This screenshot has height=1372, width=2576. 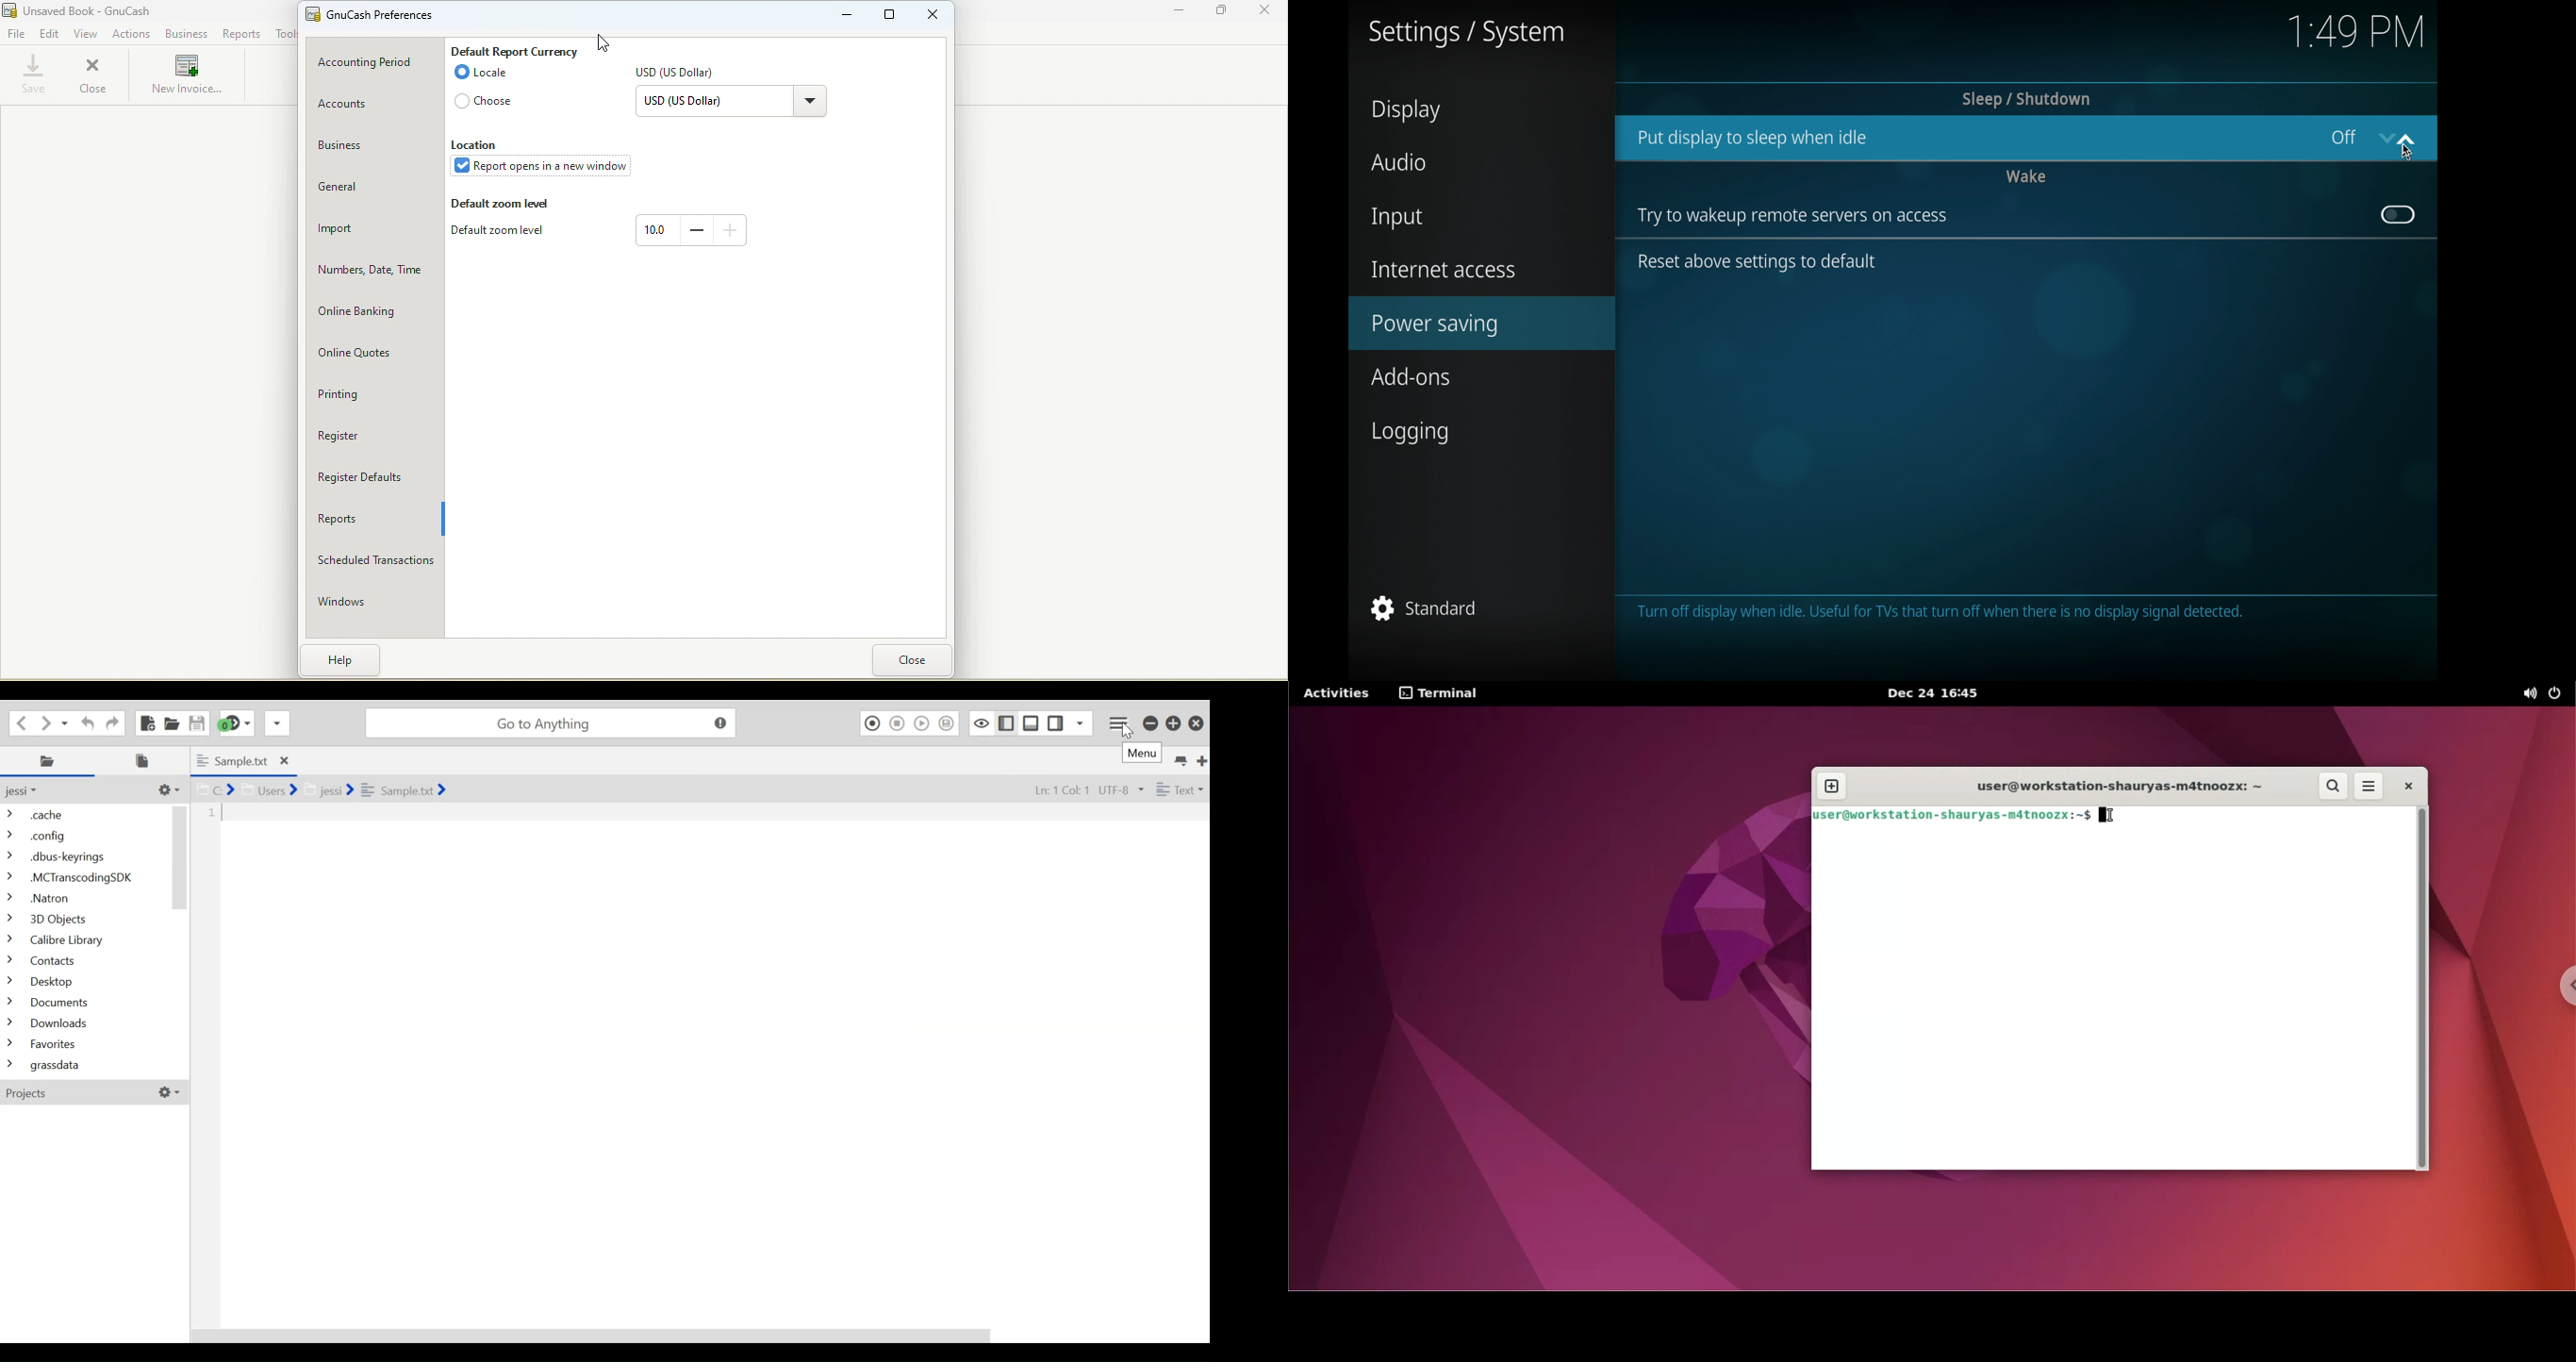 What do you see at coordinates (185, 35) in the screenshot?
I see `Business` at bounding box center [185, 35].